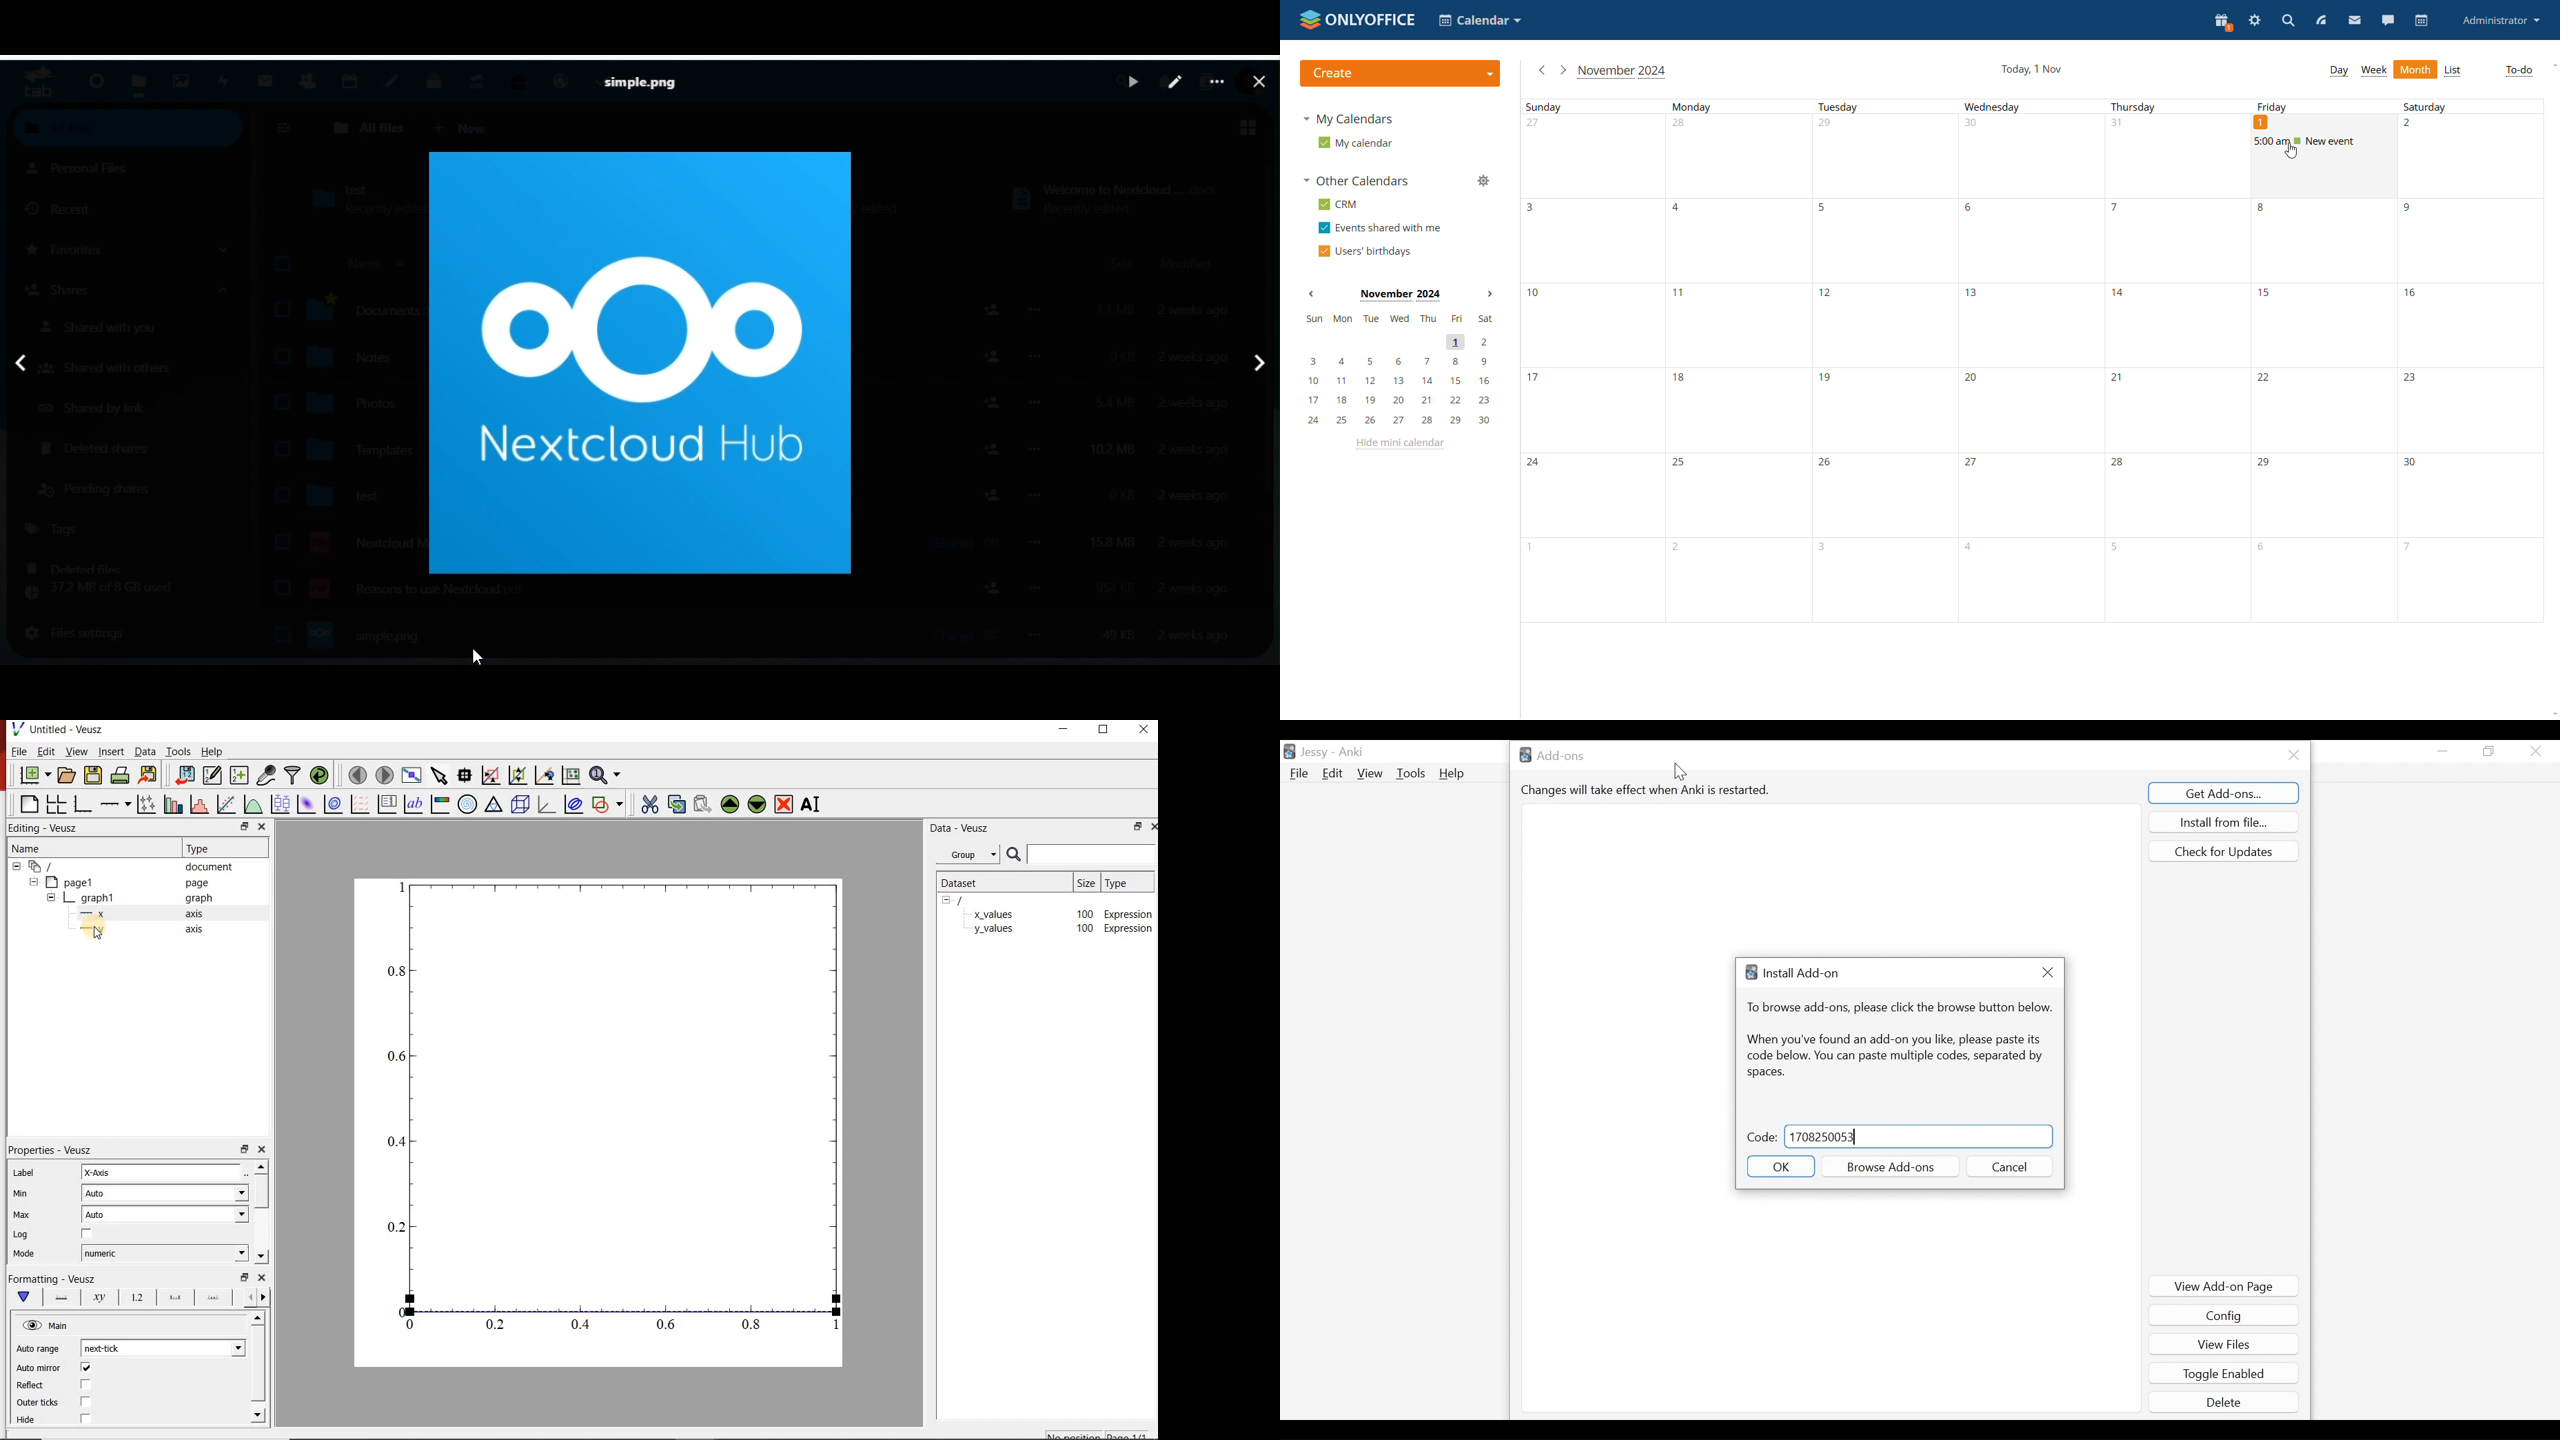 The height and width of the screenshot is (1456, 2576). What do you see at coordinates (20, 751) in the screenshot?
I see `file` at bounding box center [20, 751].